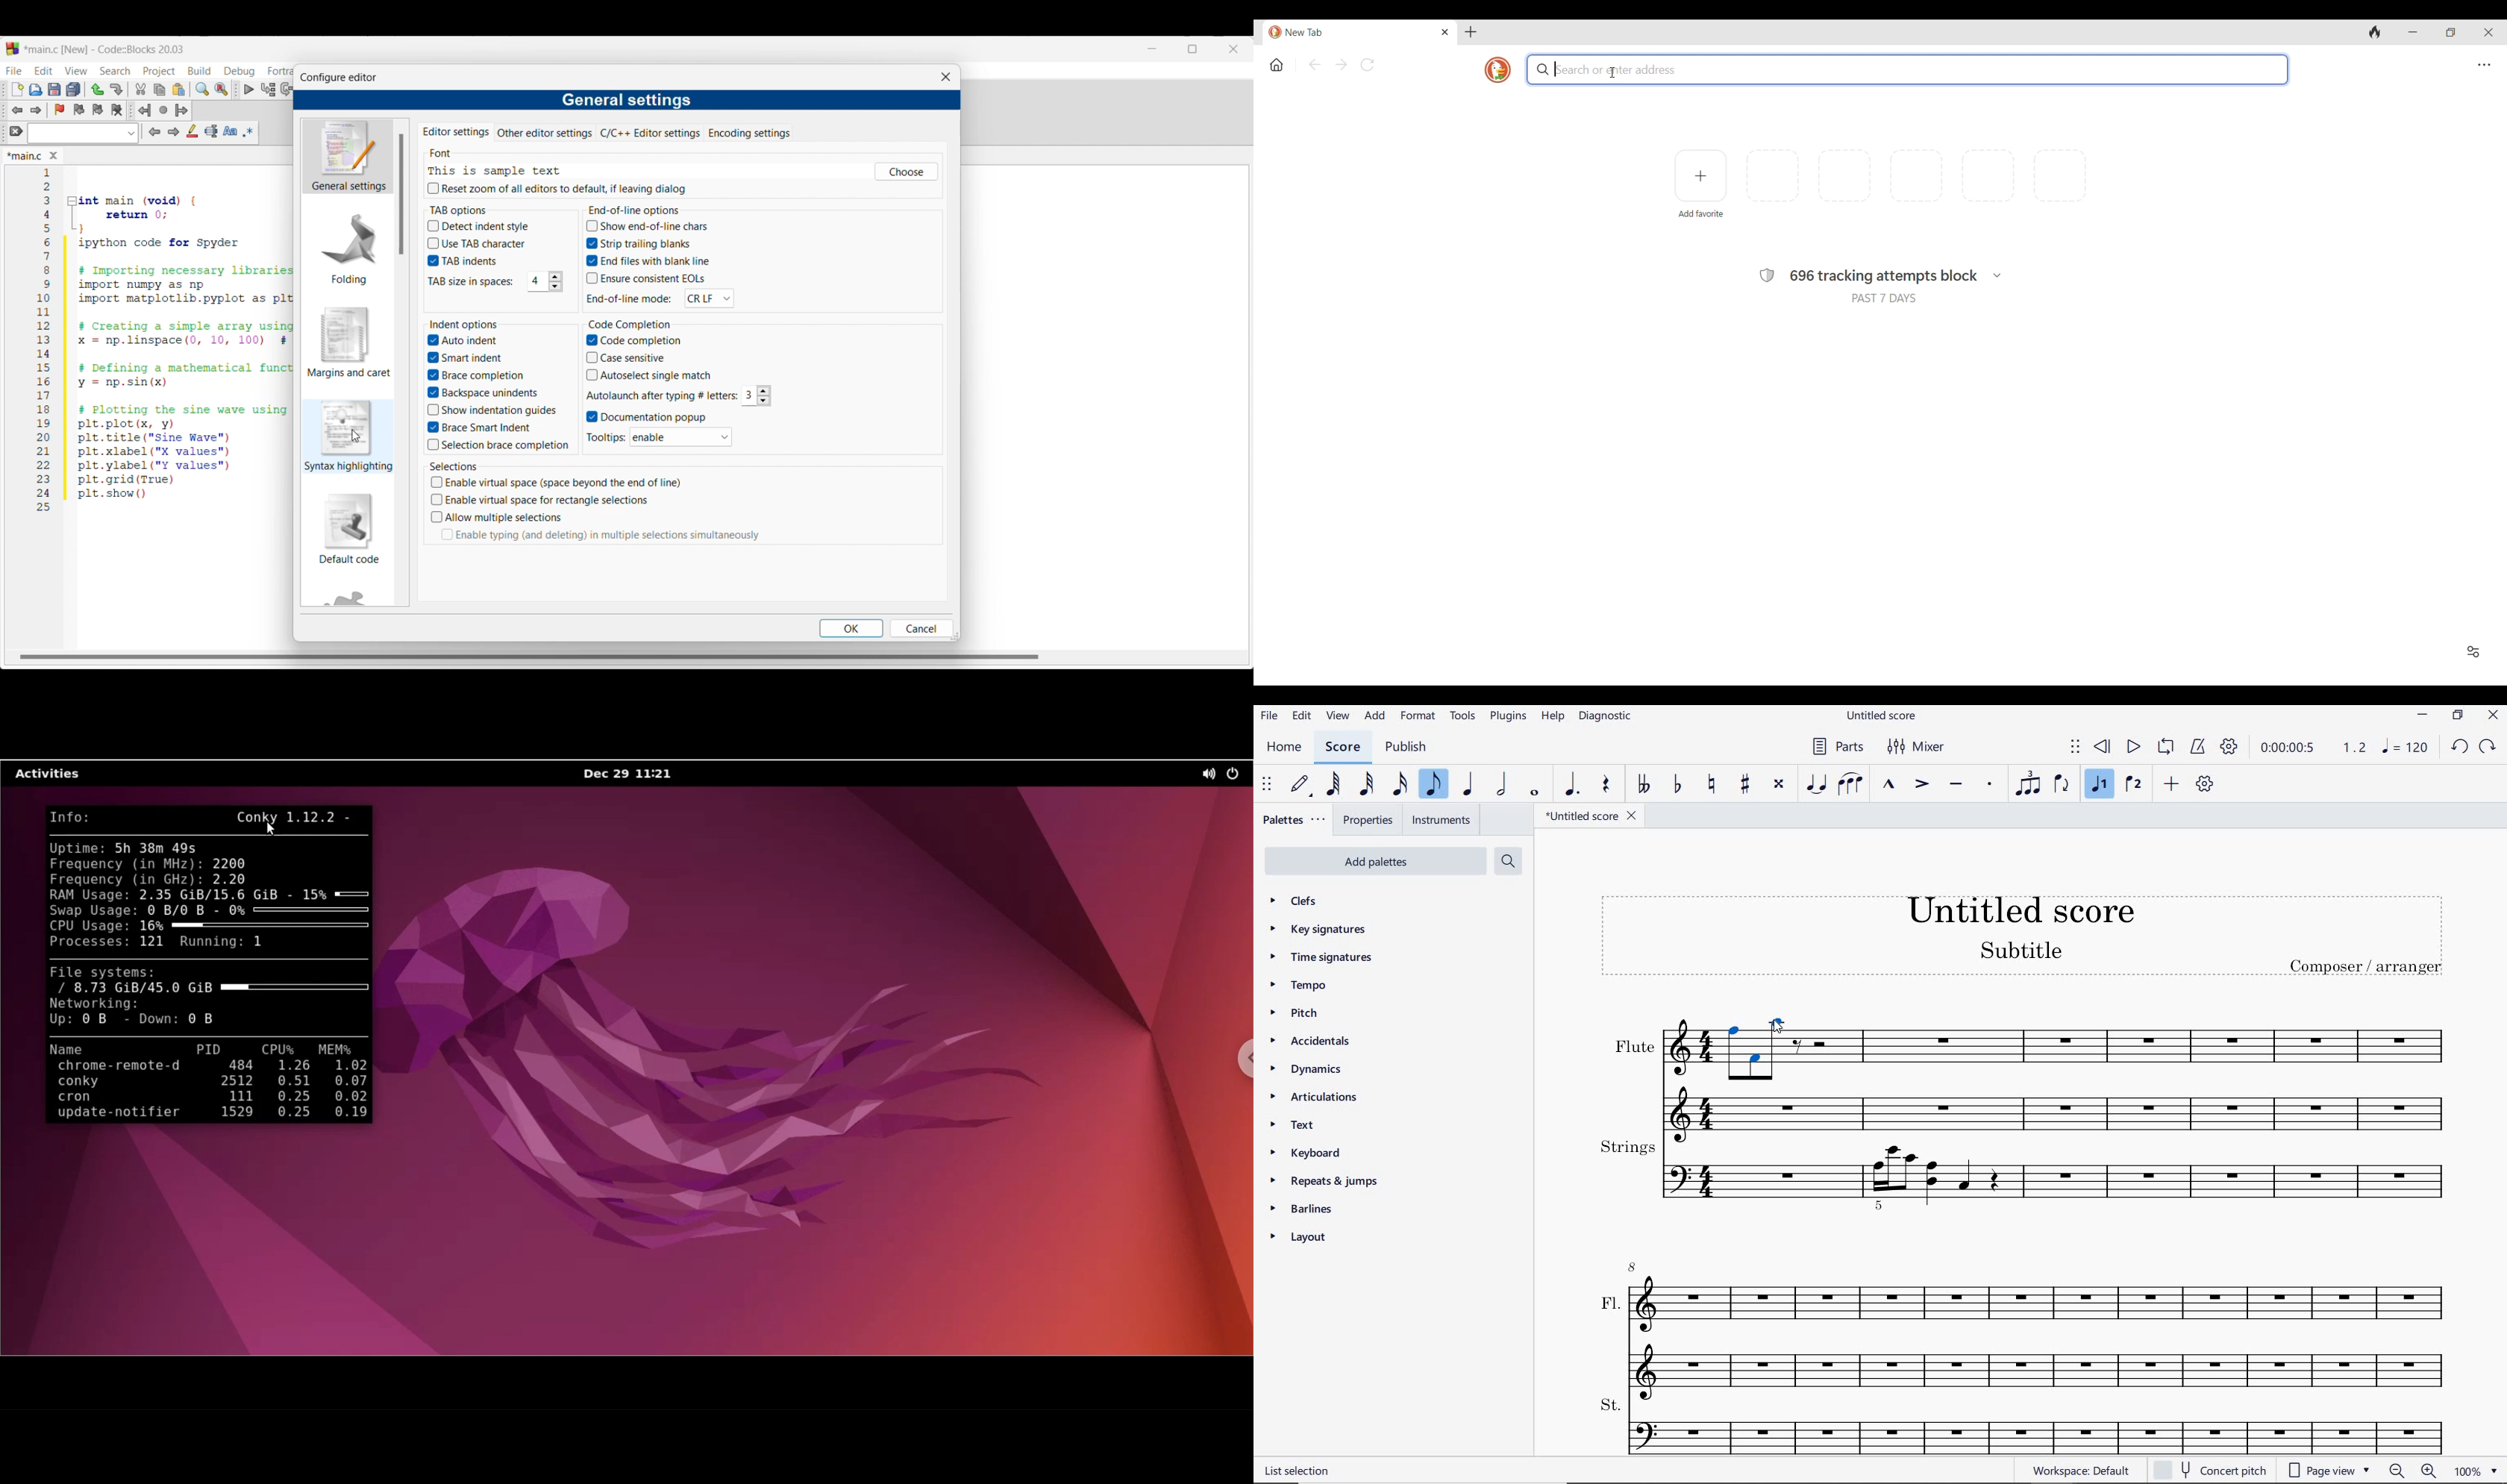 This screenshot has width=2520, height=1484. Describe the element at coordinates (907, 172) in the screenshot. I see `Choose` at that location.